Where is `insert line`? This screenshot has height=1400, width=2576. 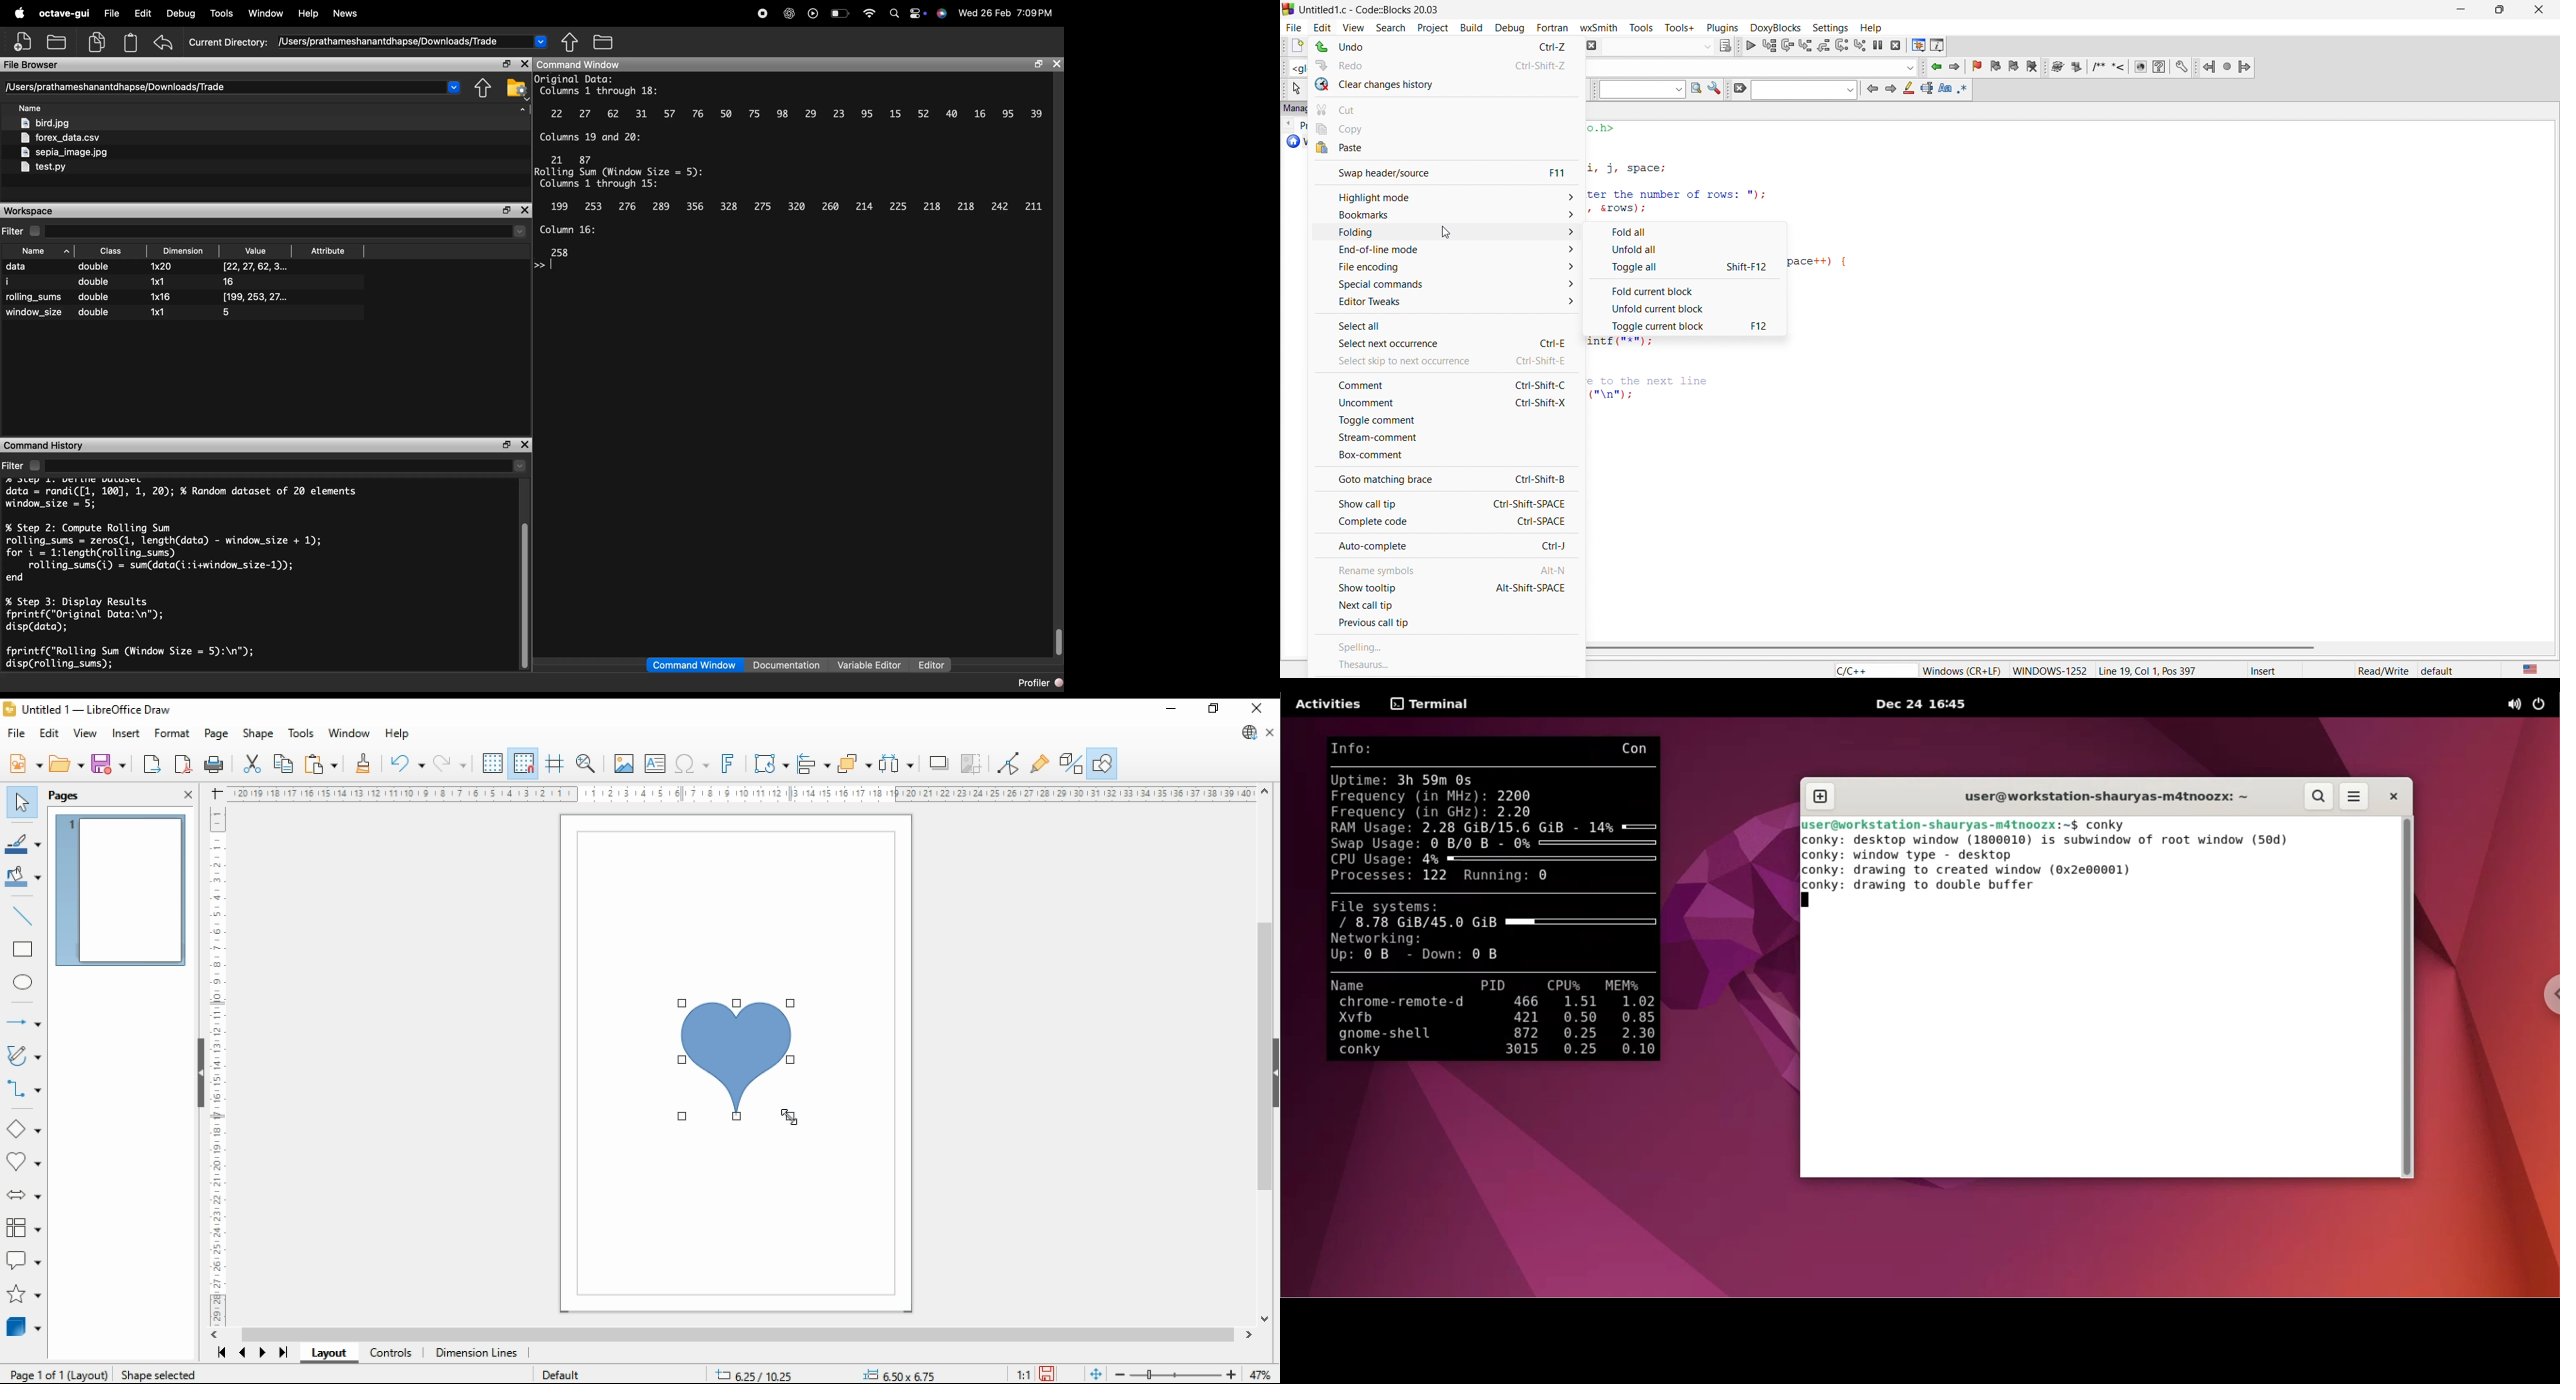
insert line is located at coordinates (23, 914).